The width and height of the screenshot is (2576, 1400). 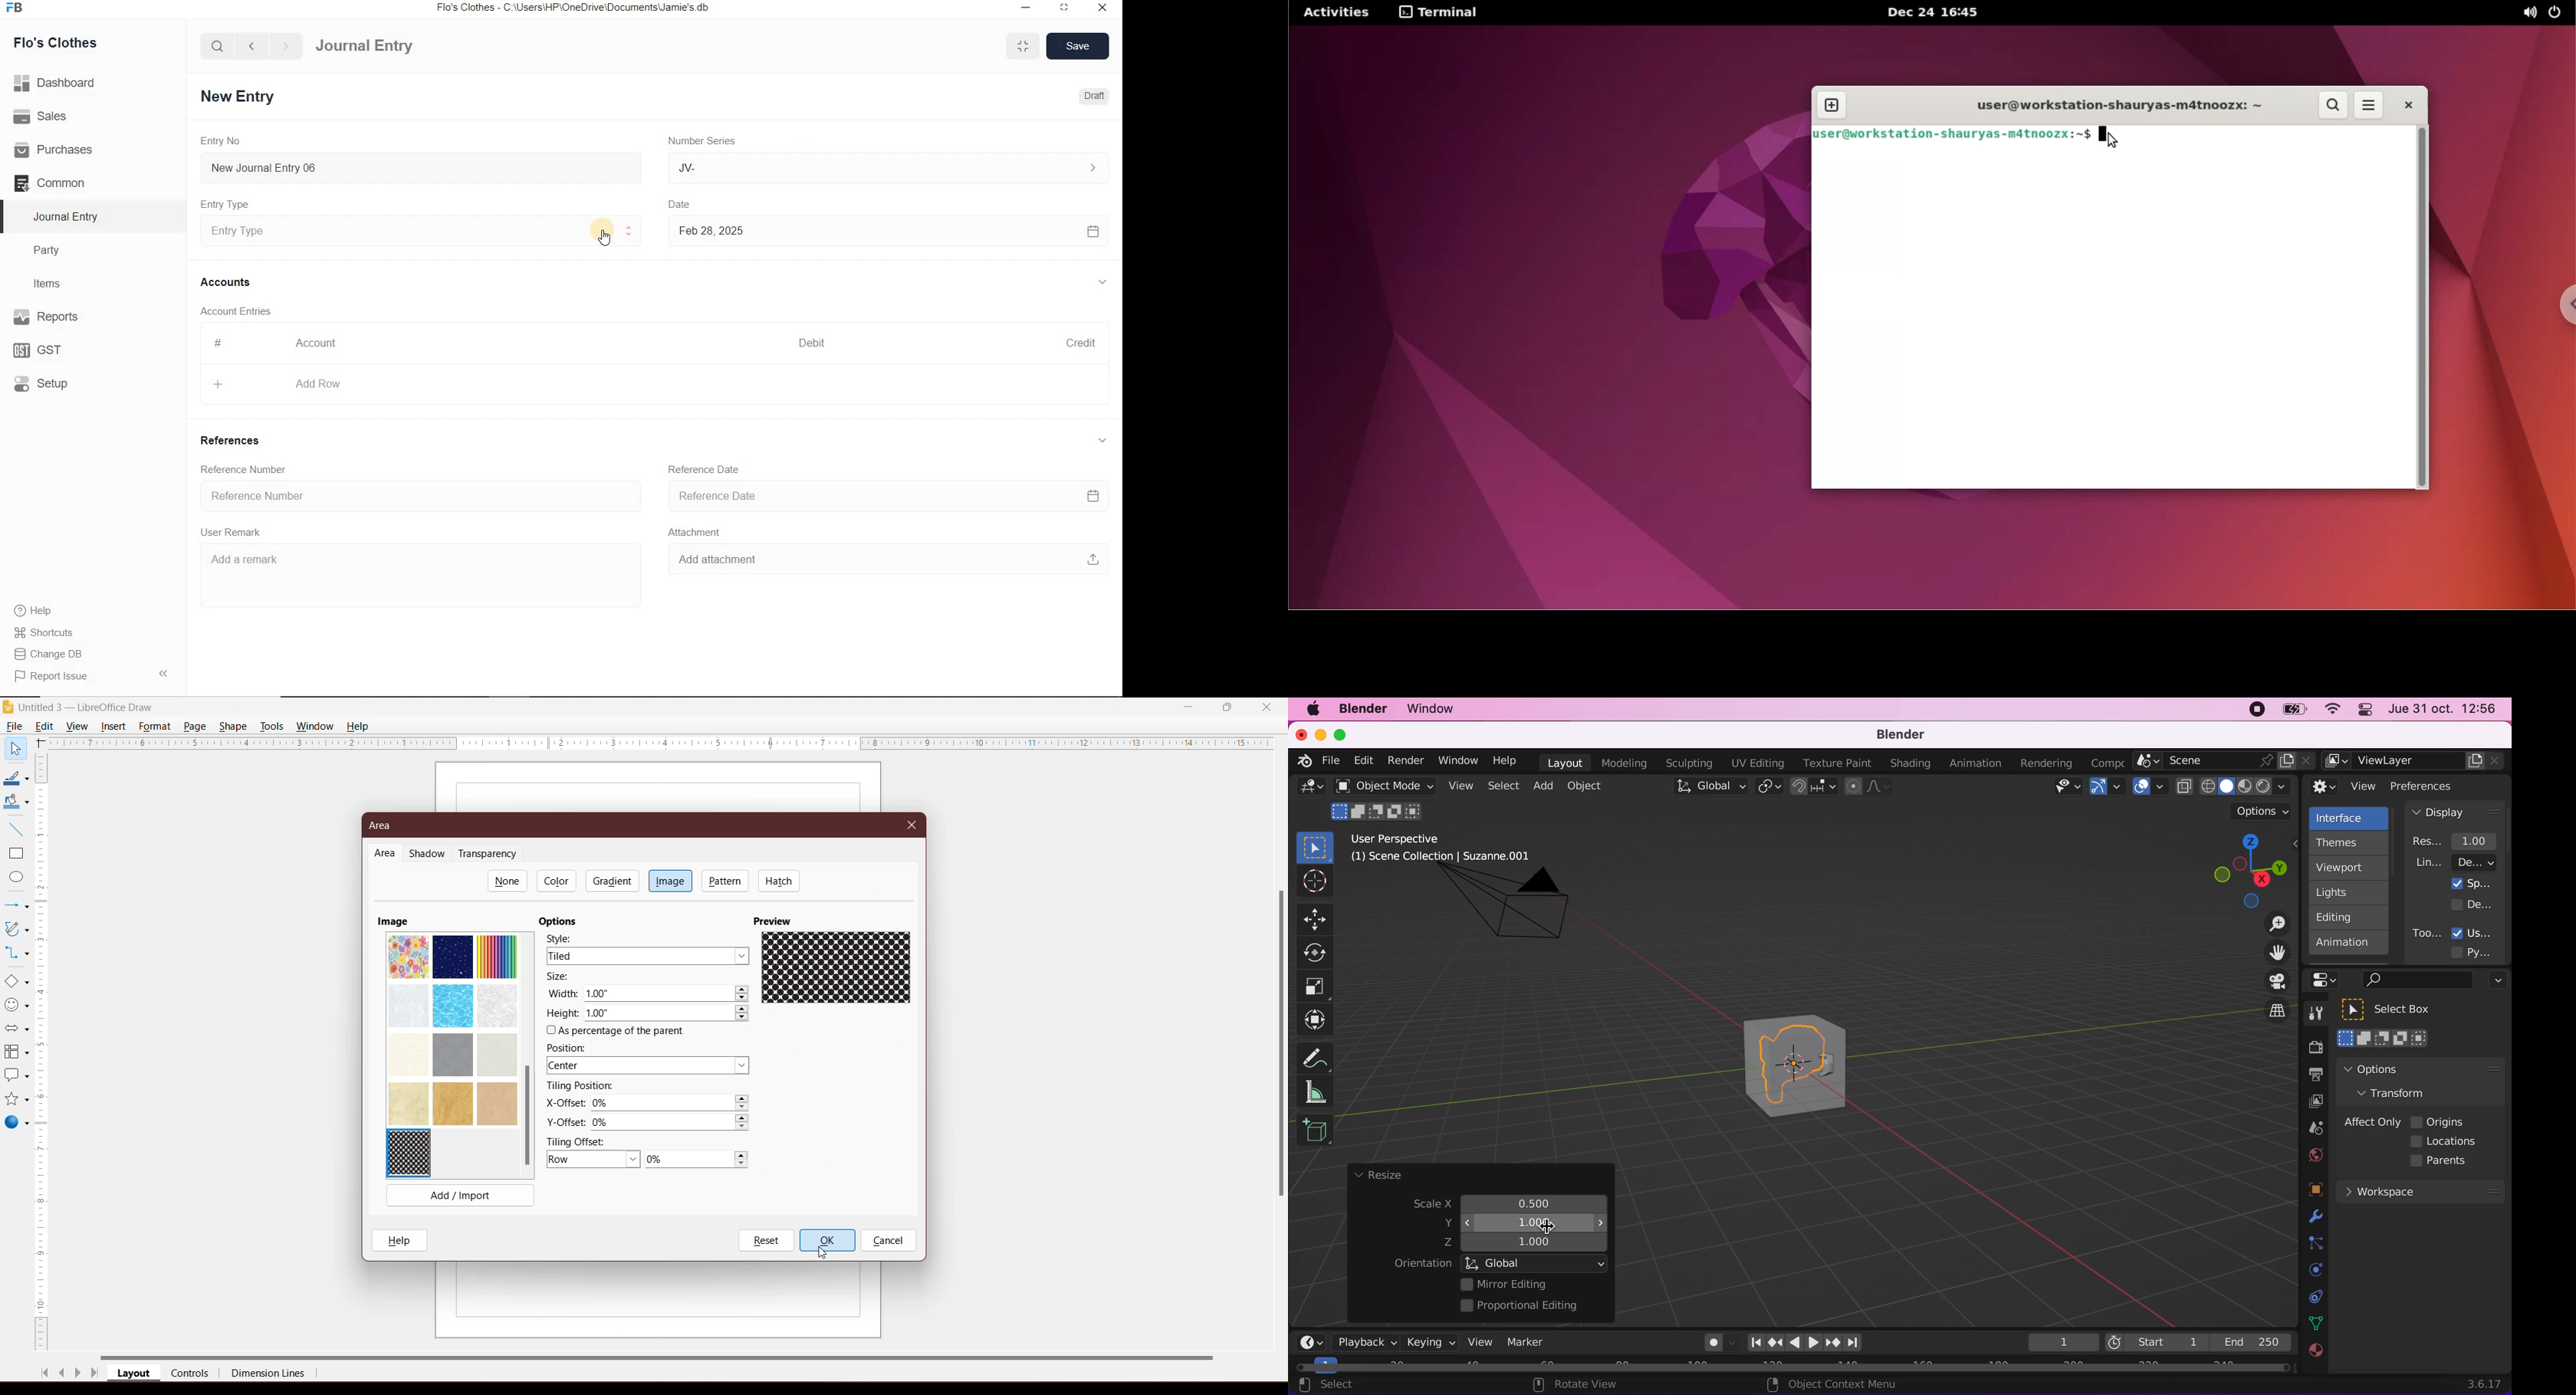 What do you see at coordinates (2271, 982) in the screenshot?
I see `toggle the camera view` at bounding box center [2271, 982].